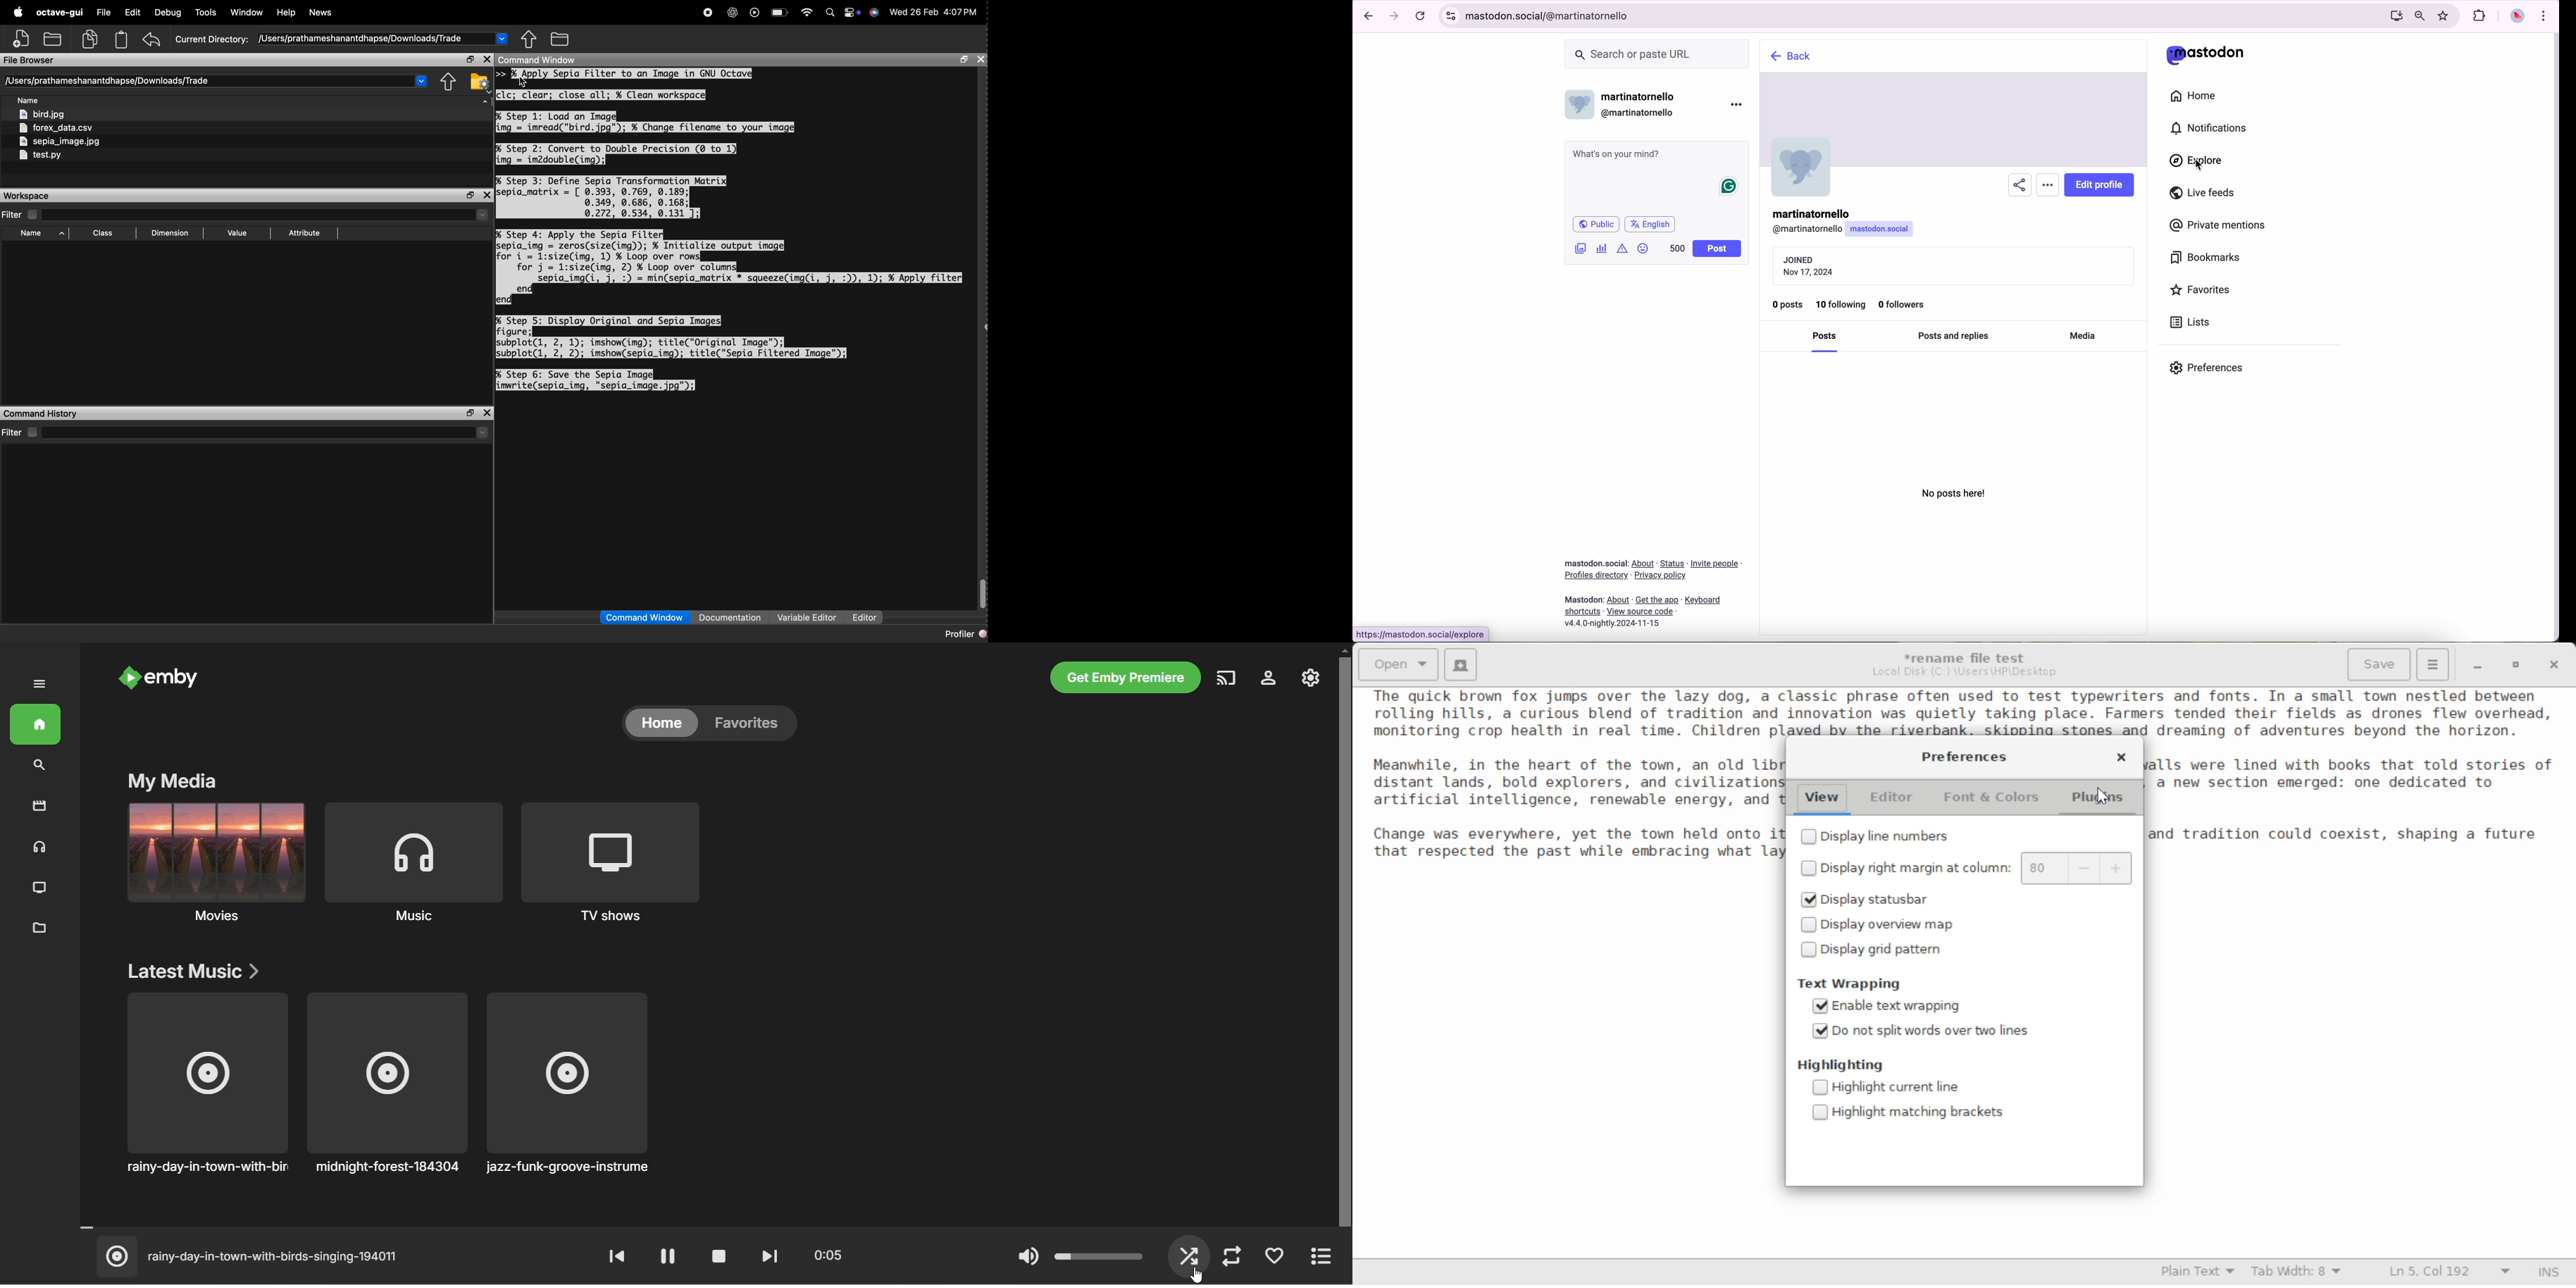 This screenshot has height=1288, width=2576. Describe the element at coordinates (755, 13) in the screenshot. I see `play` at that location.